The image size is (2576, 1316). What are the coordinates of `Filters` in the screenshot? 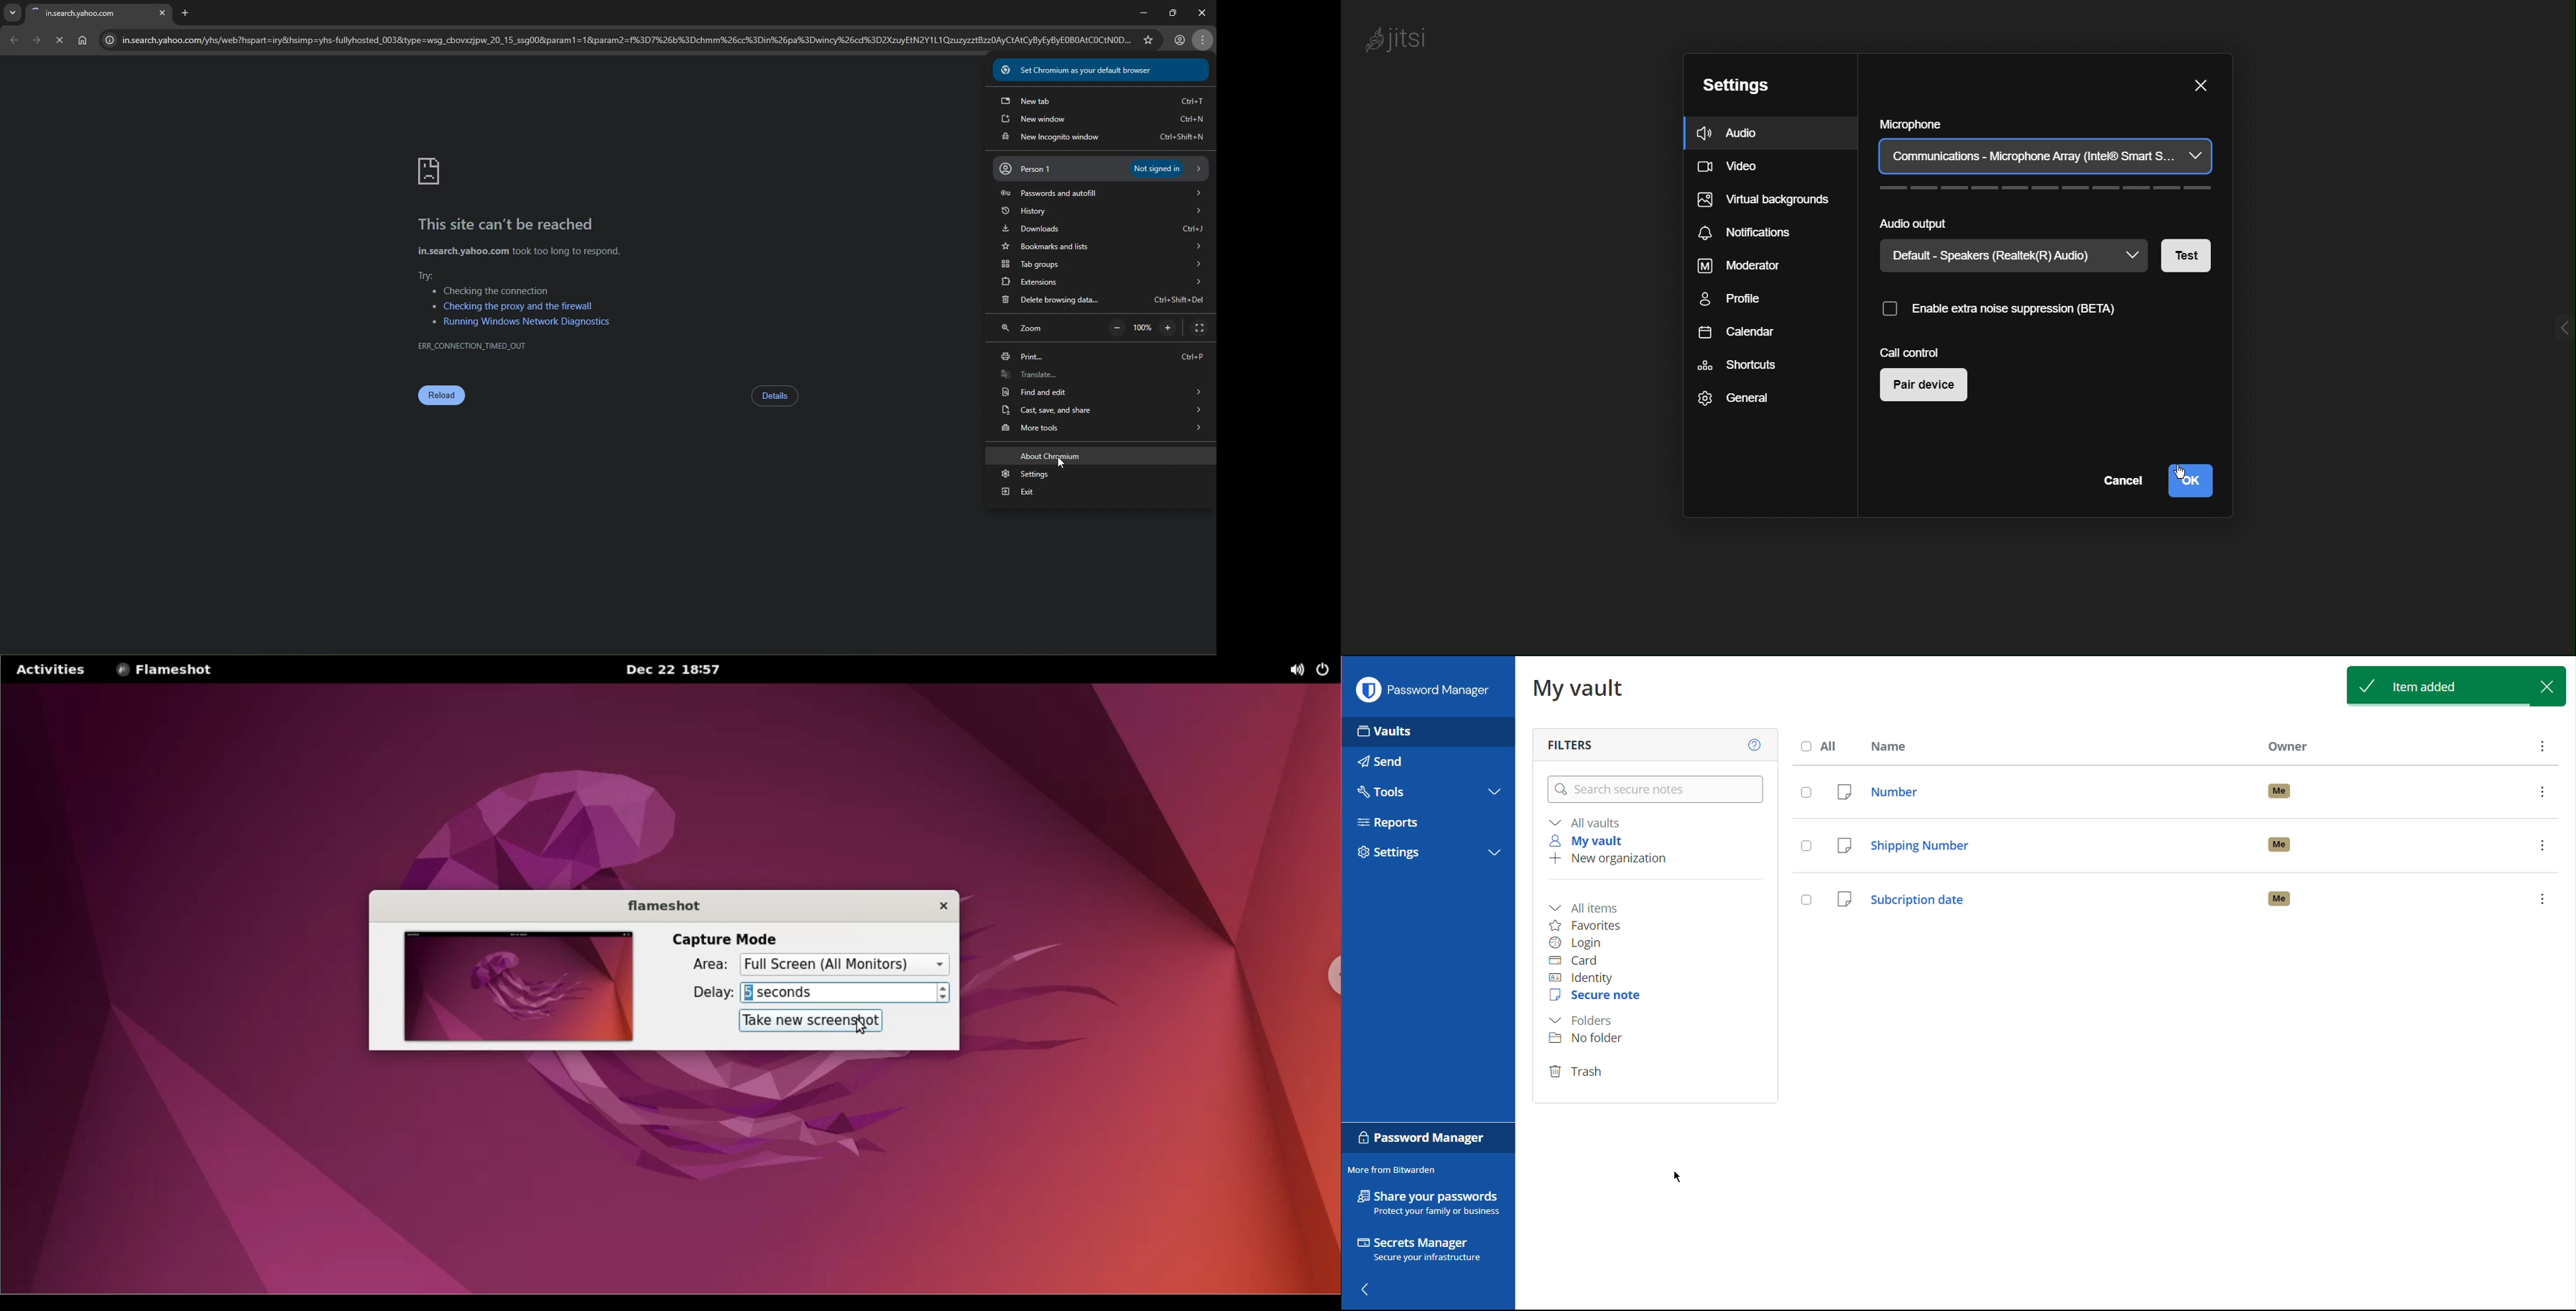 It's located at (1568, 743).